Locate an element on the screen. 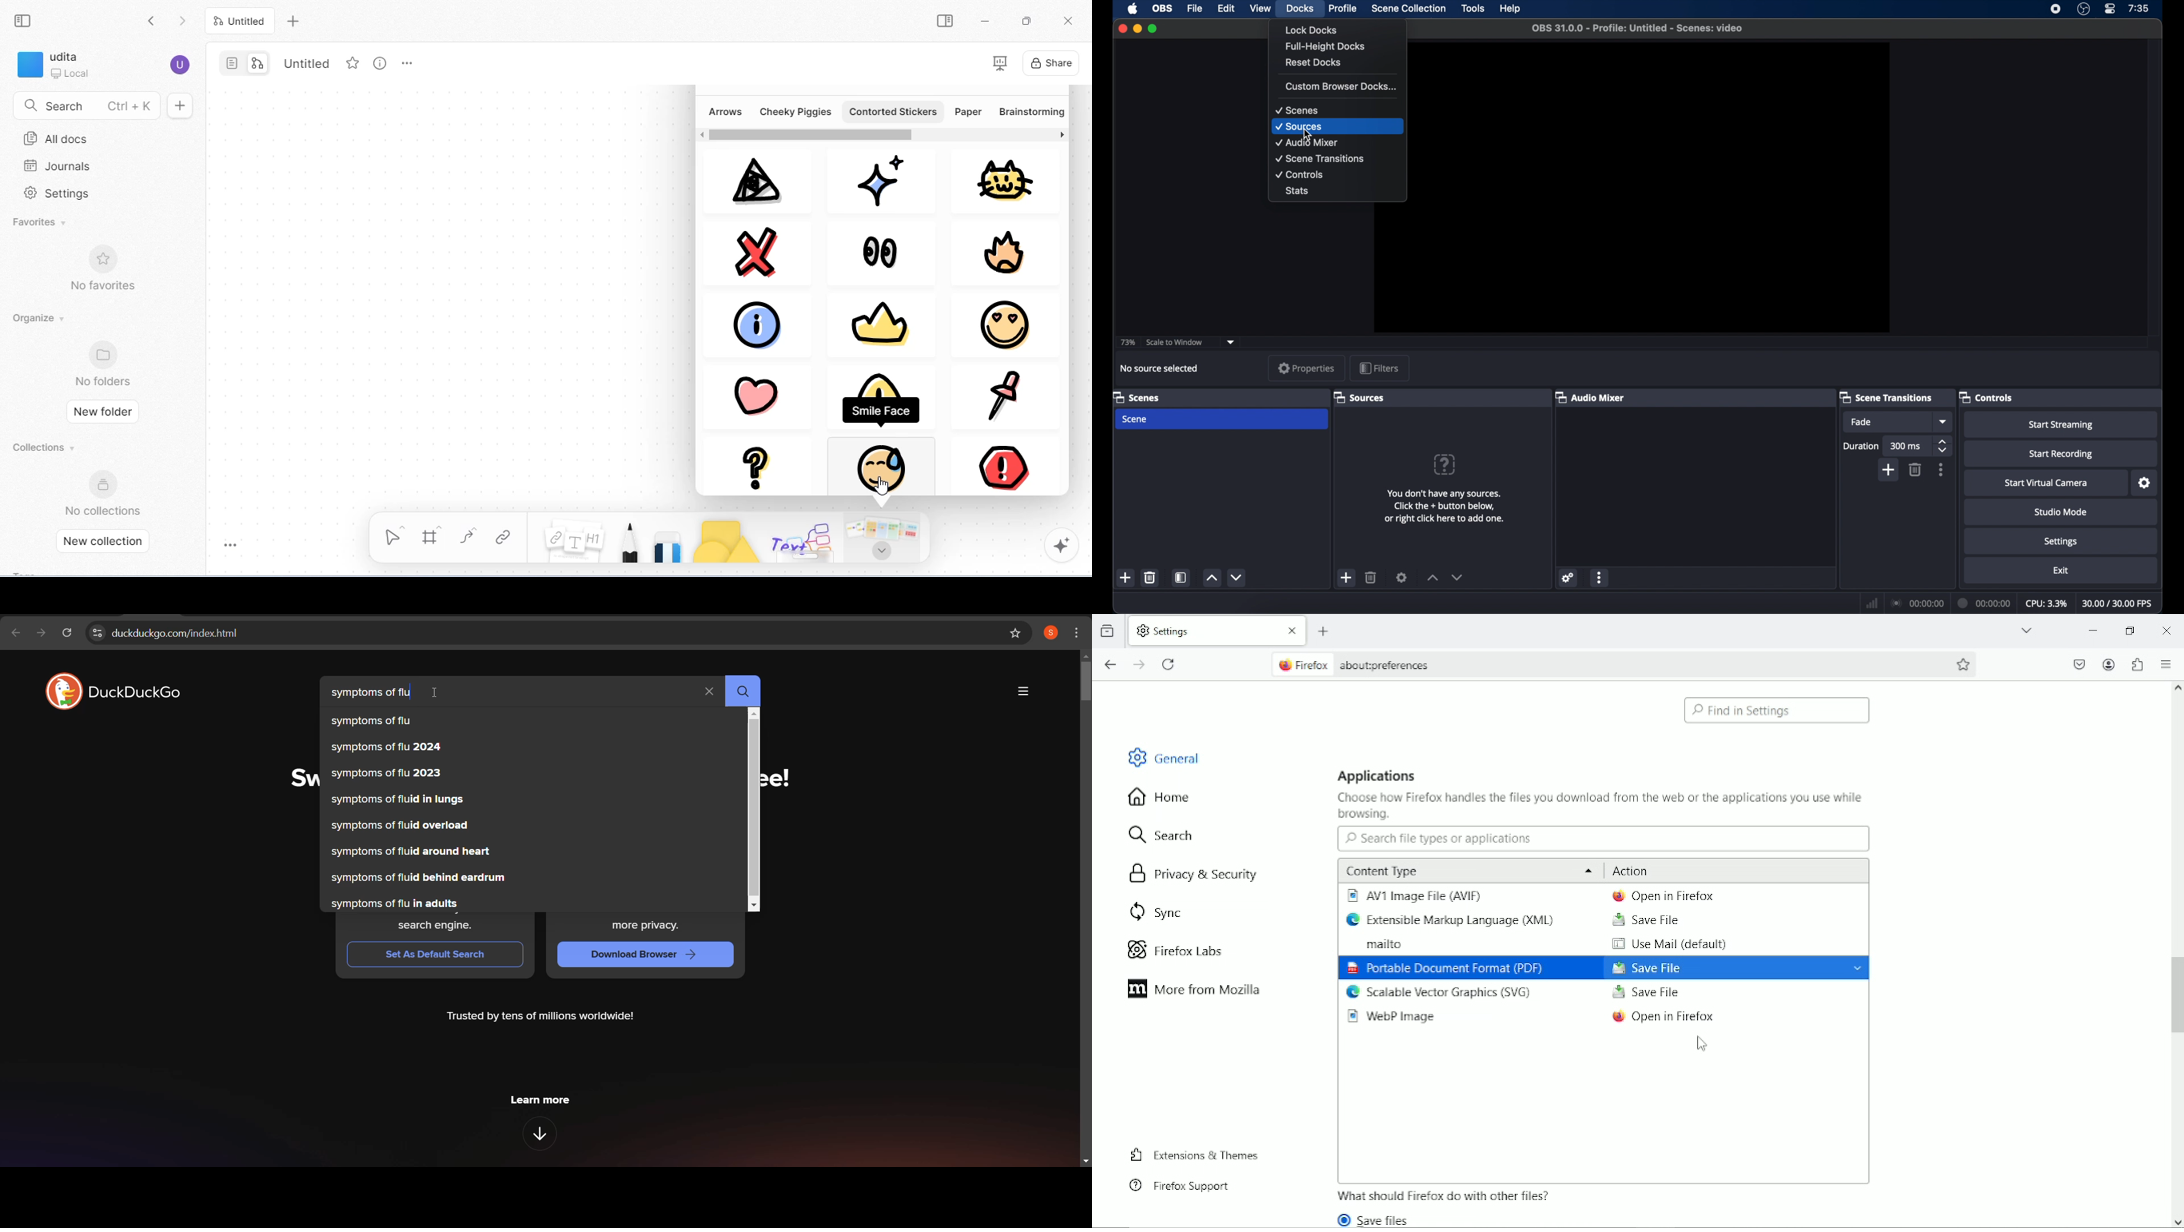 This screenshot has height=1232, width=2184. delete is located at coordinates (1916, 470).